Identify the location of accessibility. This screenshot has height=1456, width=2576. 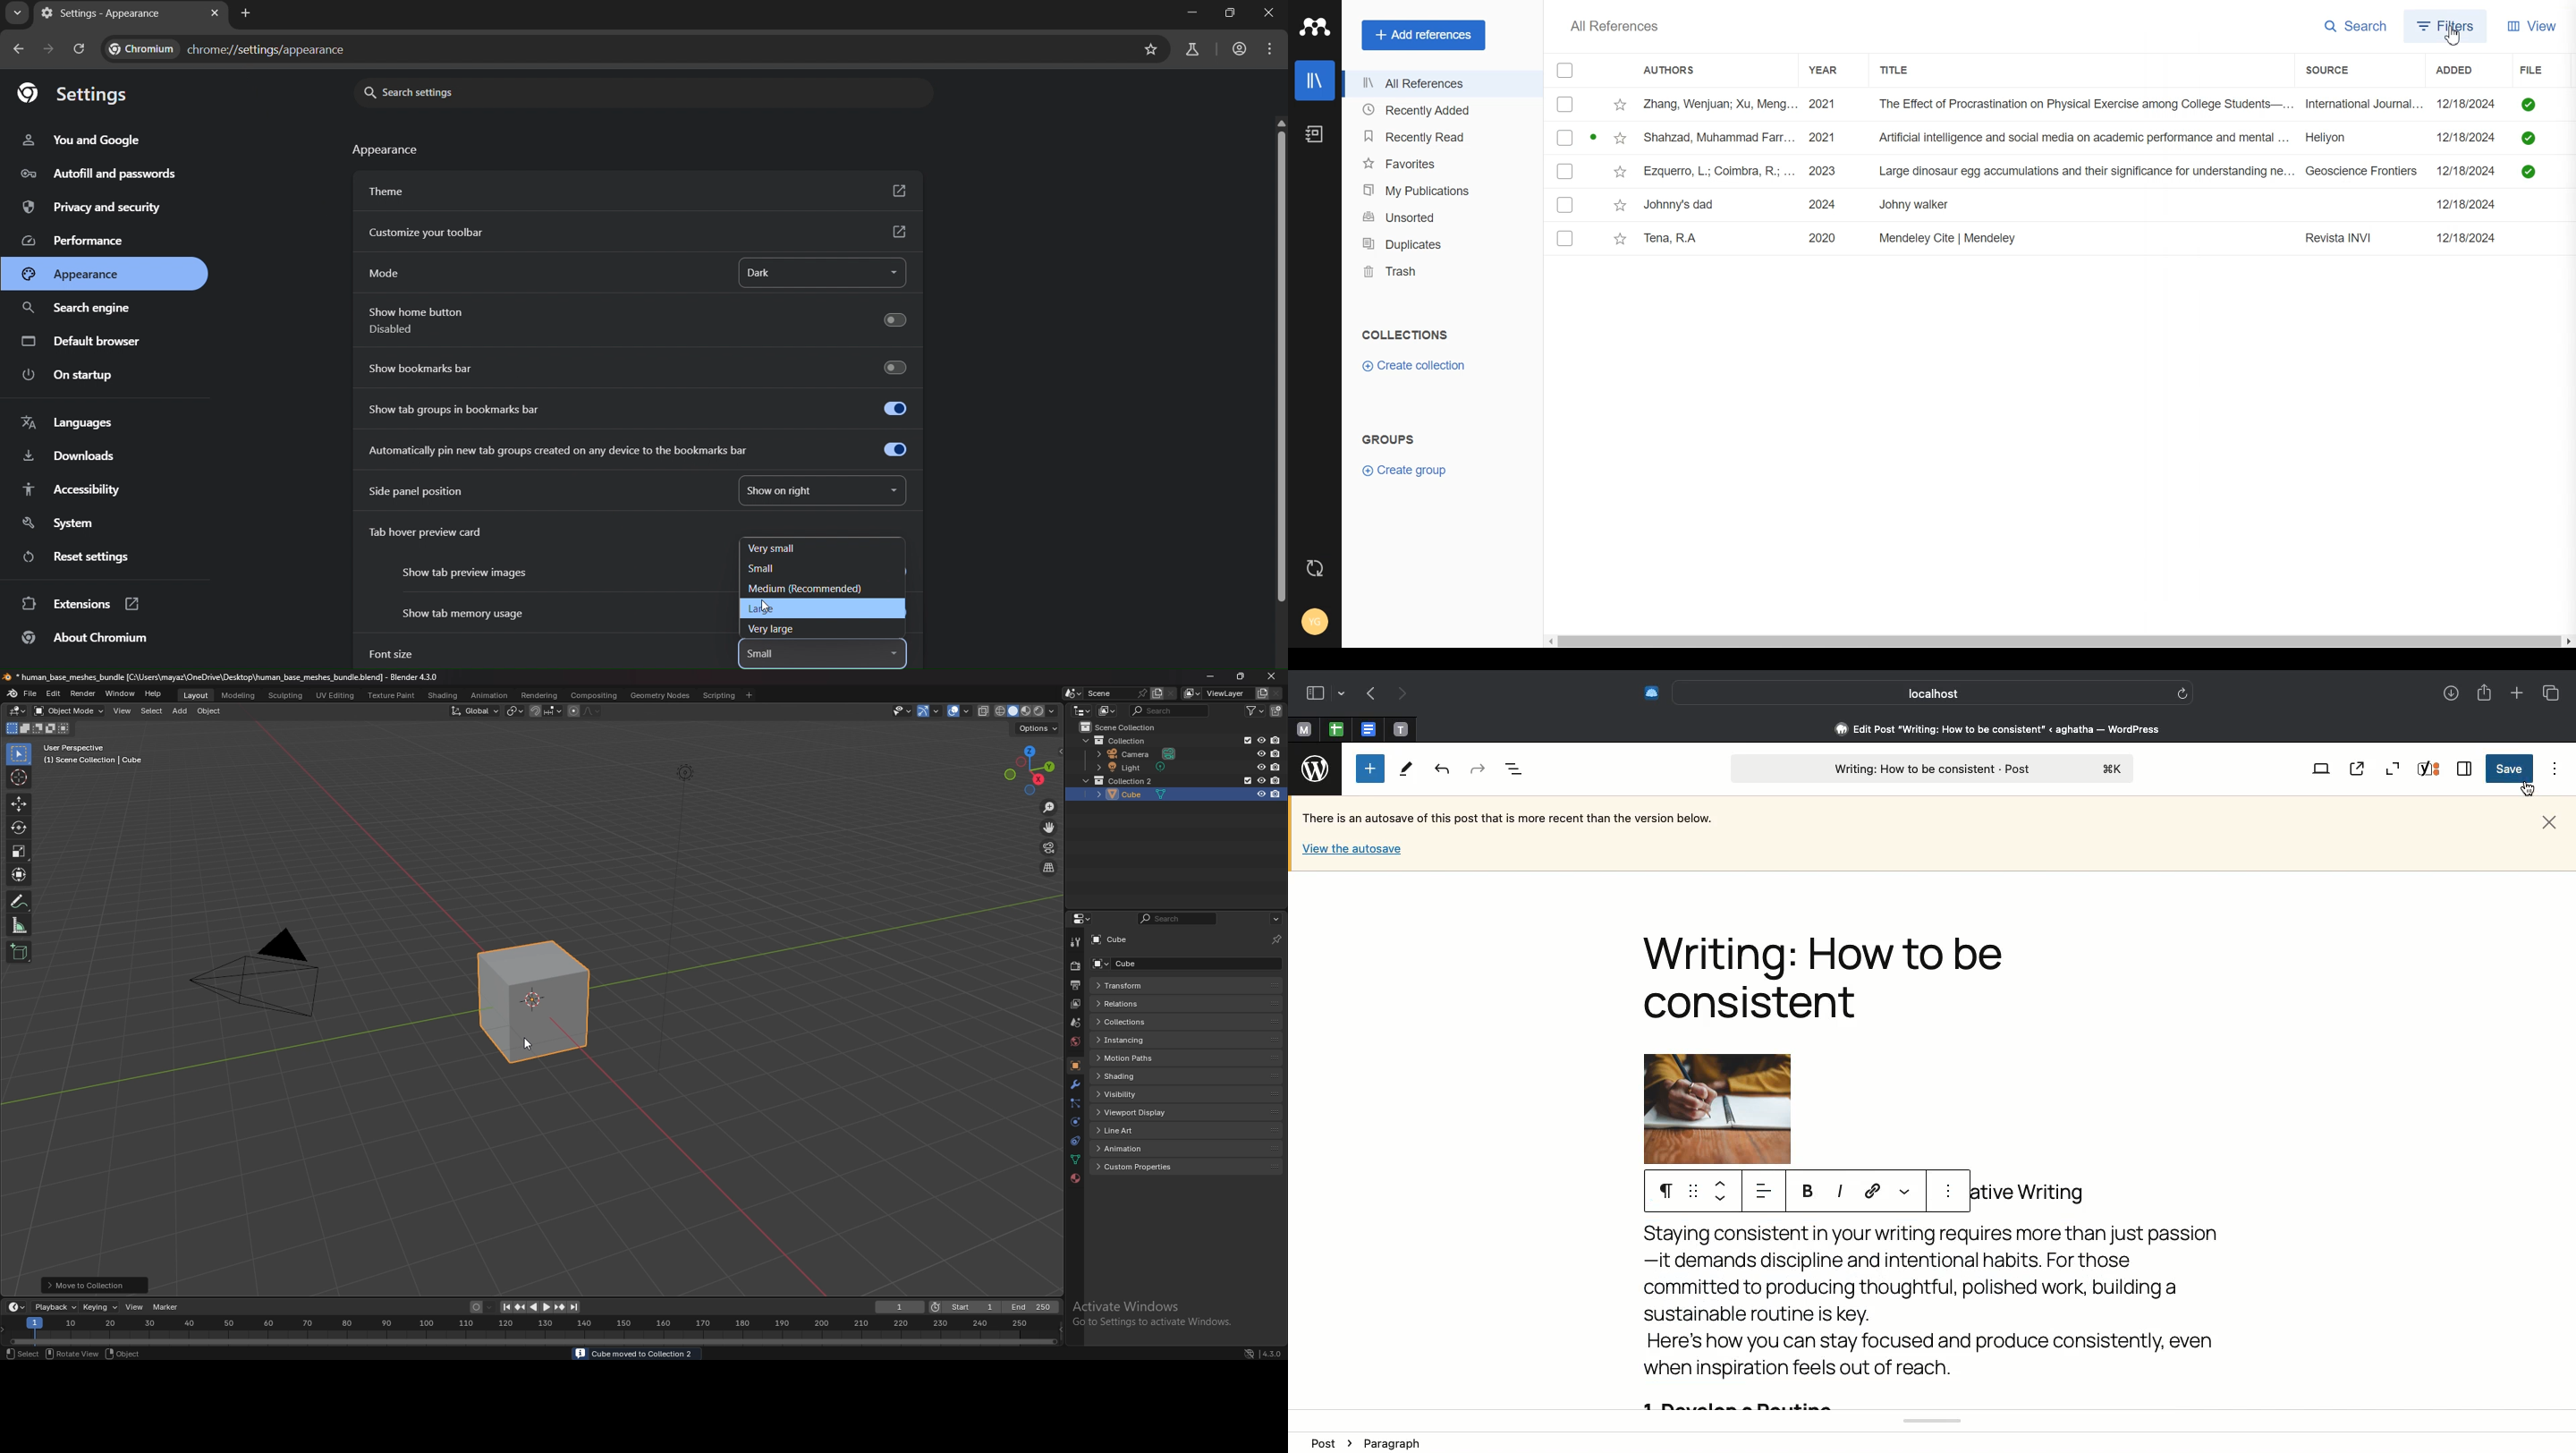
(85, 493).